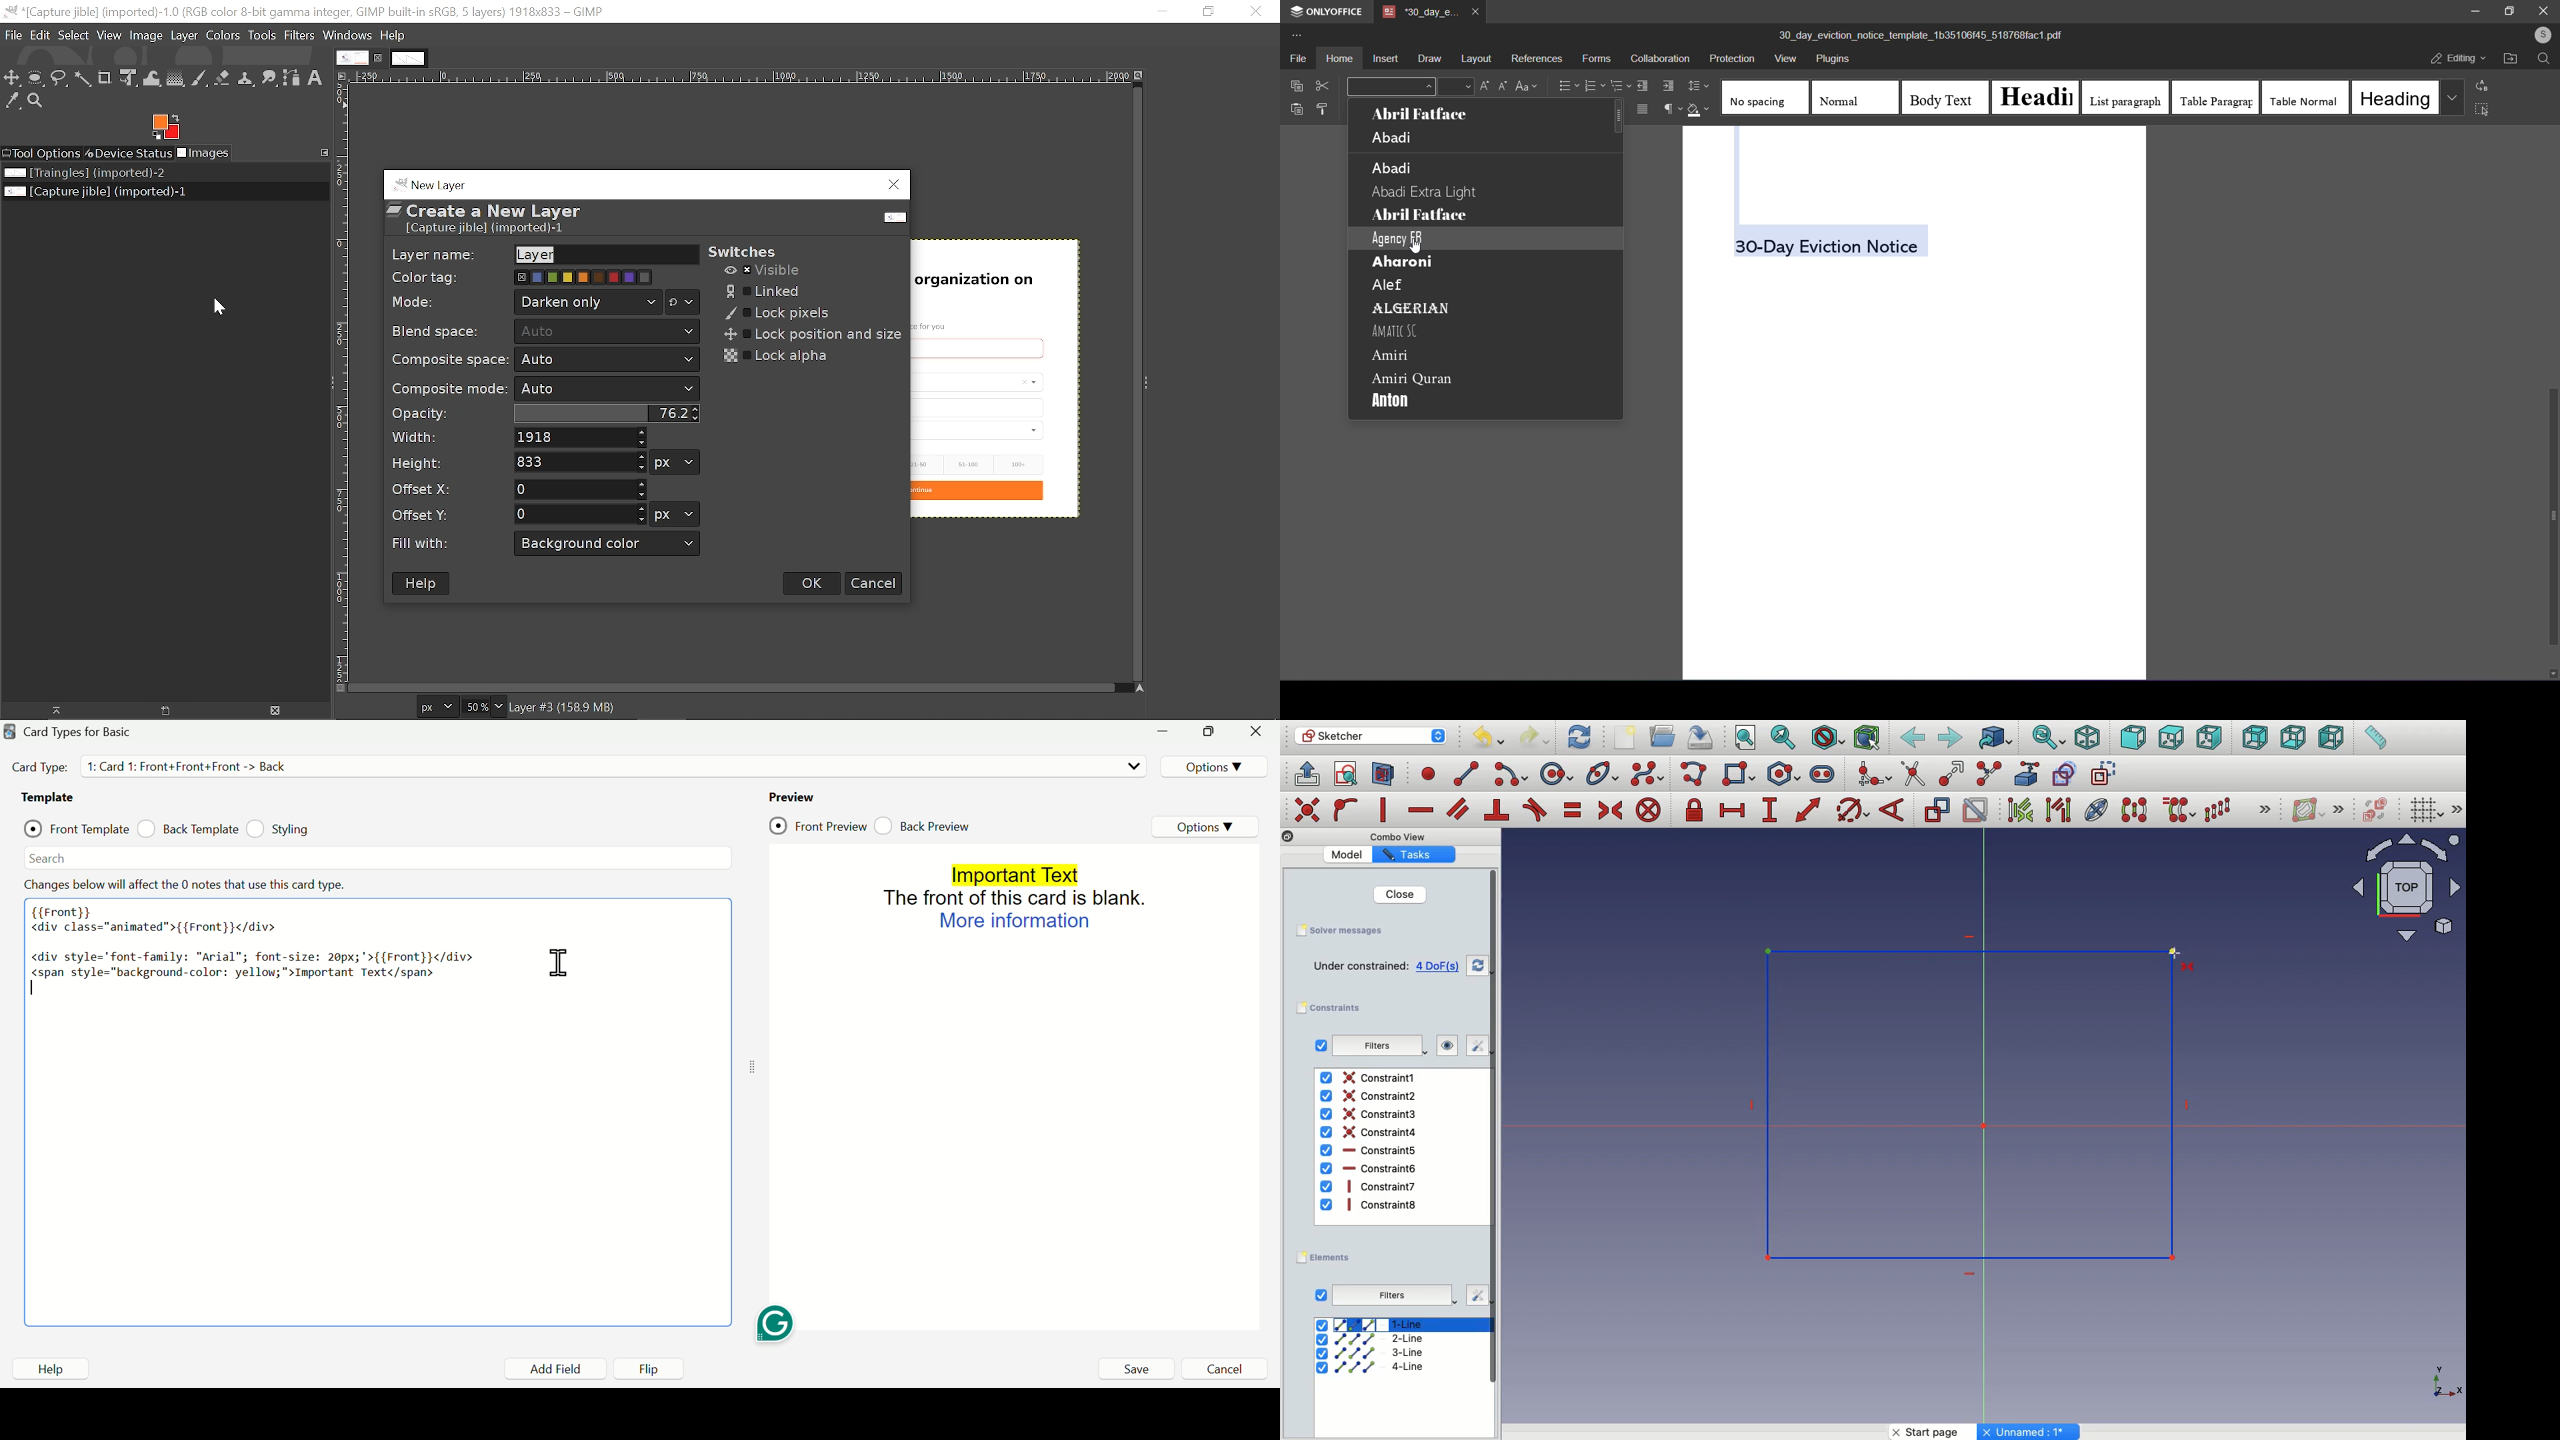  What do you see at coordinates (1579, 736) in the screenshot?
I see `Refresh` at bounding box center [1579, 736].